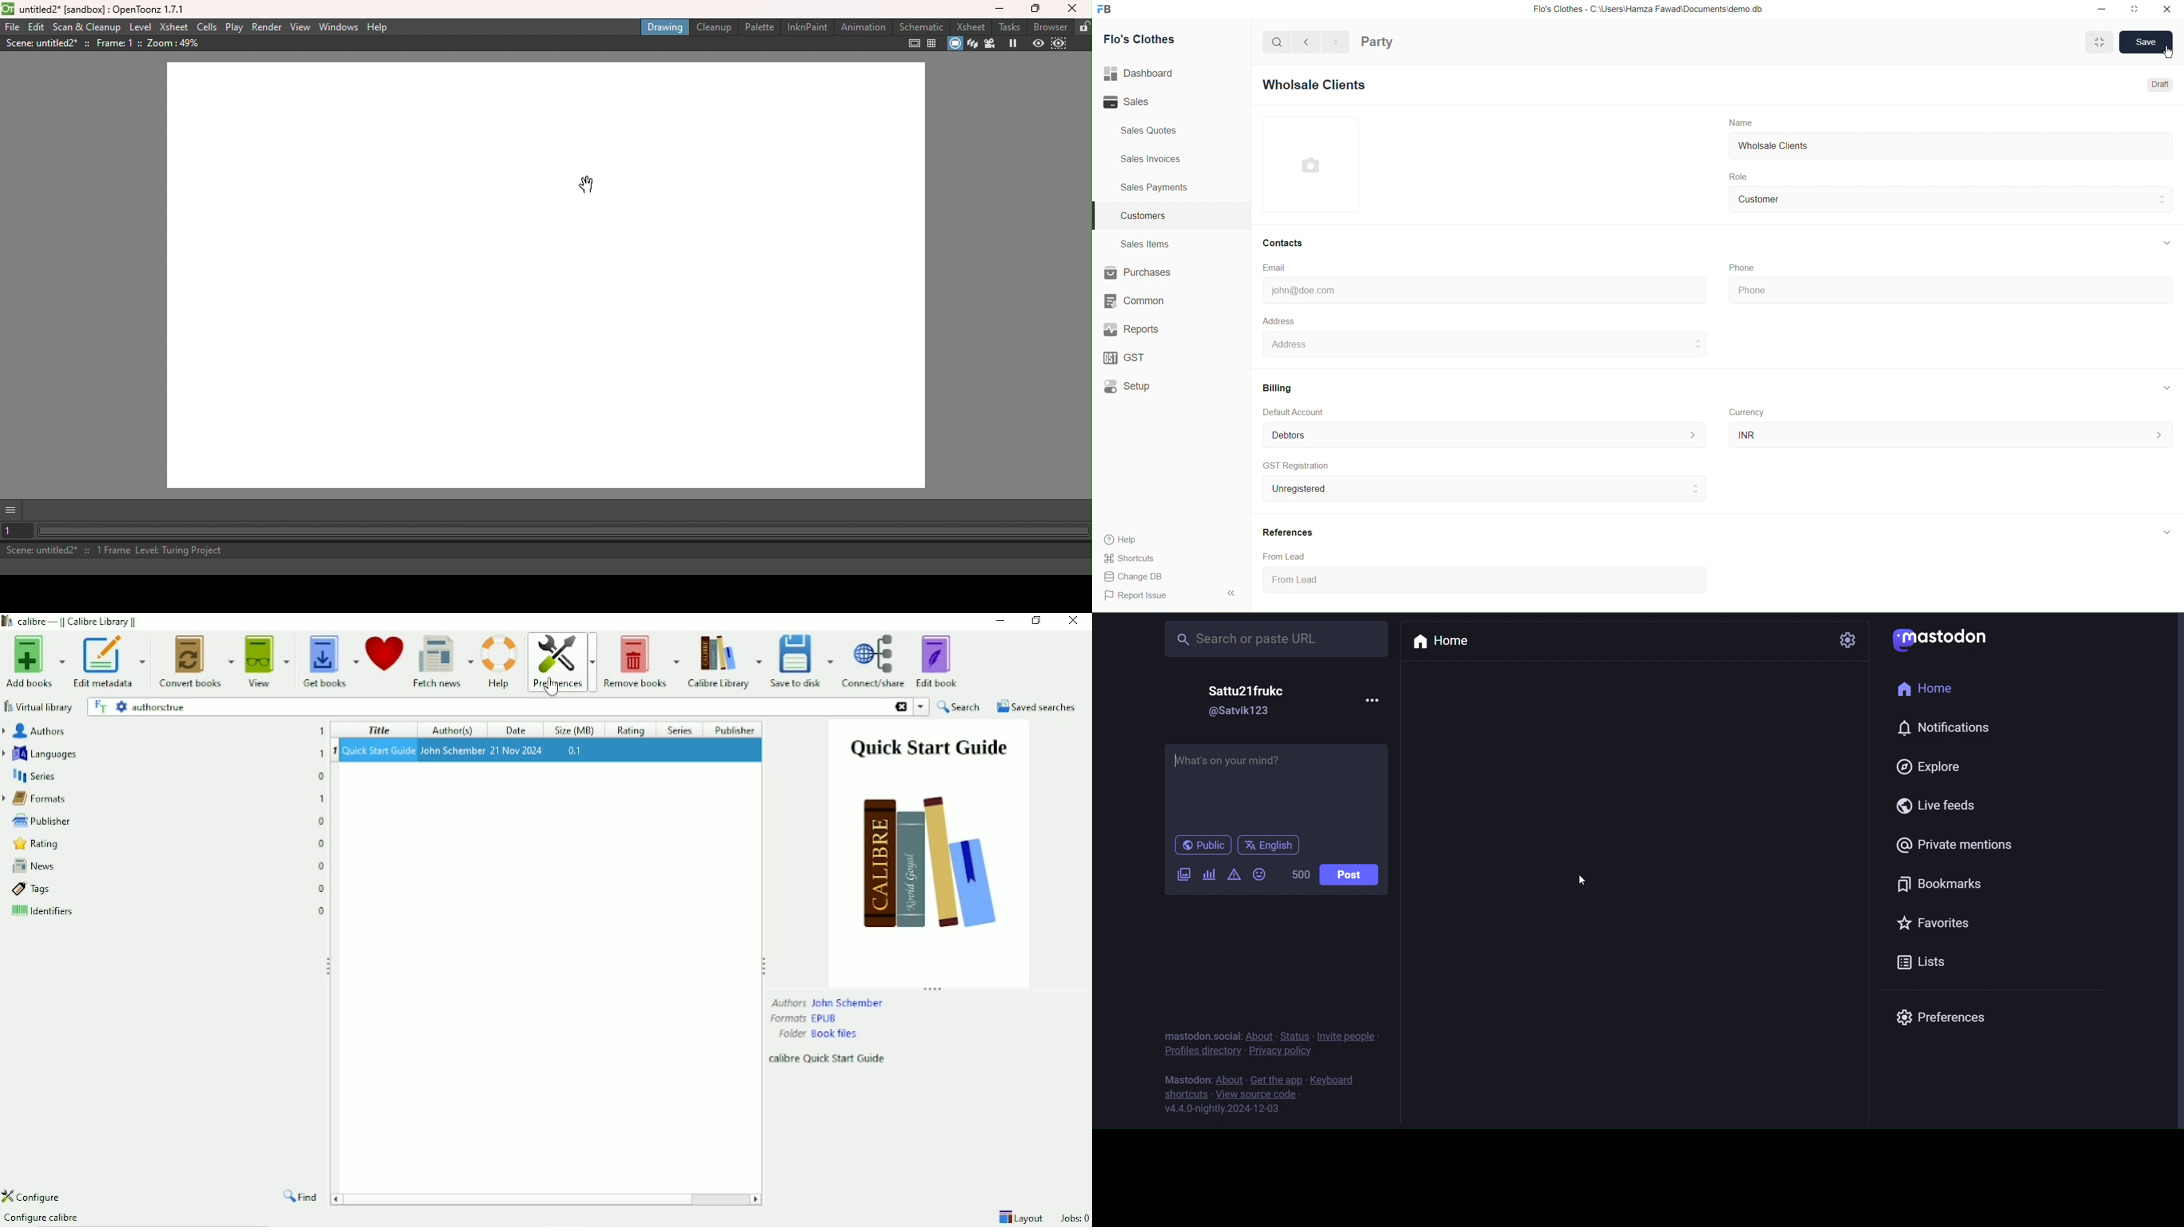 This screenshot has width=2184, height=1232. I want to click on Customers, so click(1140, 216).